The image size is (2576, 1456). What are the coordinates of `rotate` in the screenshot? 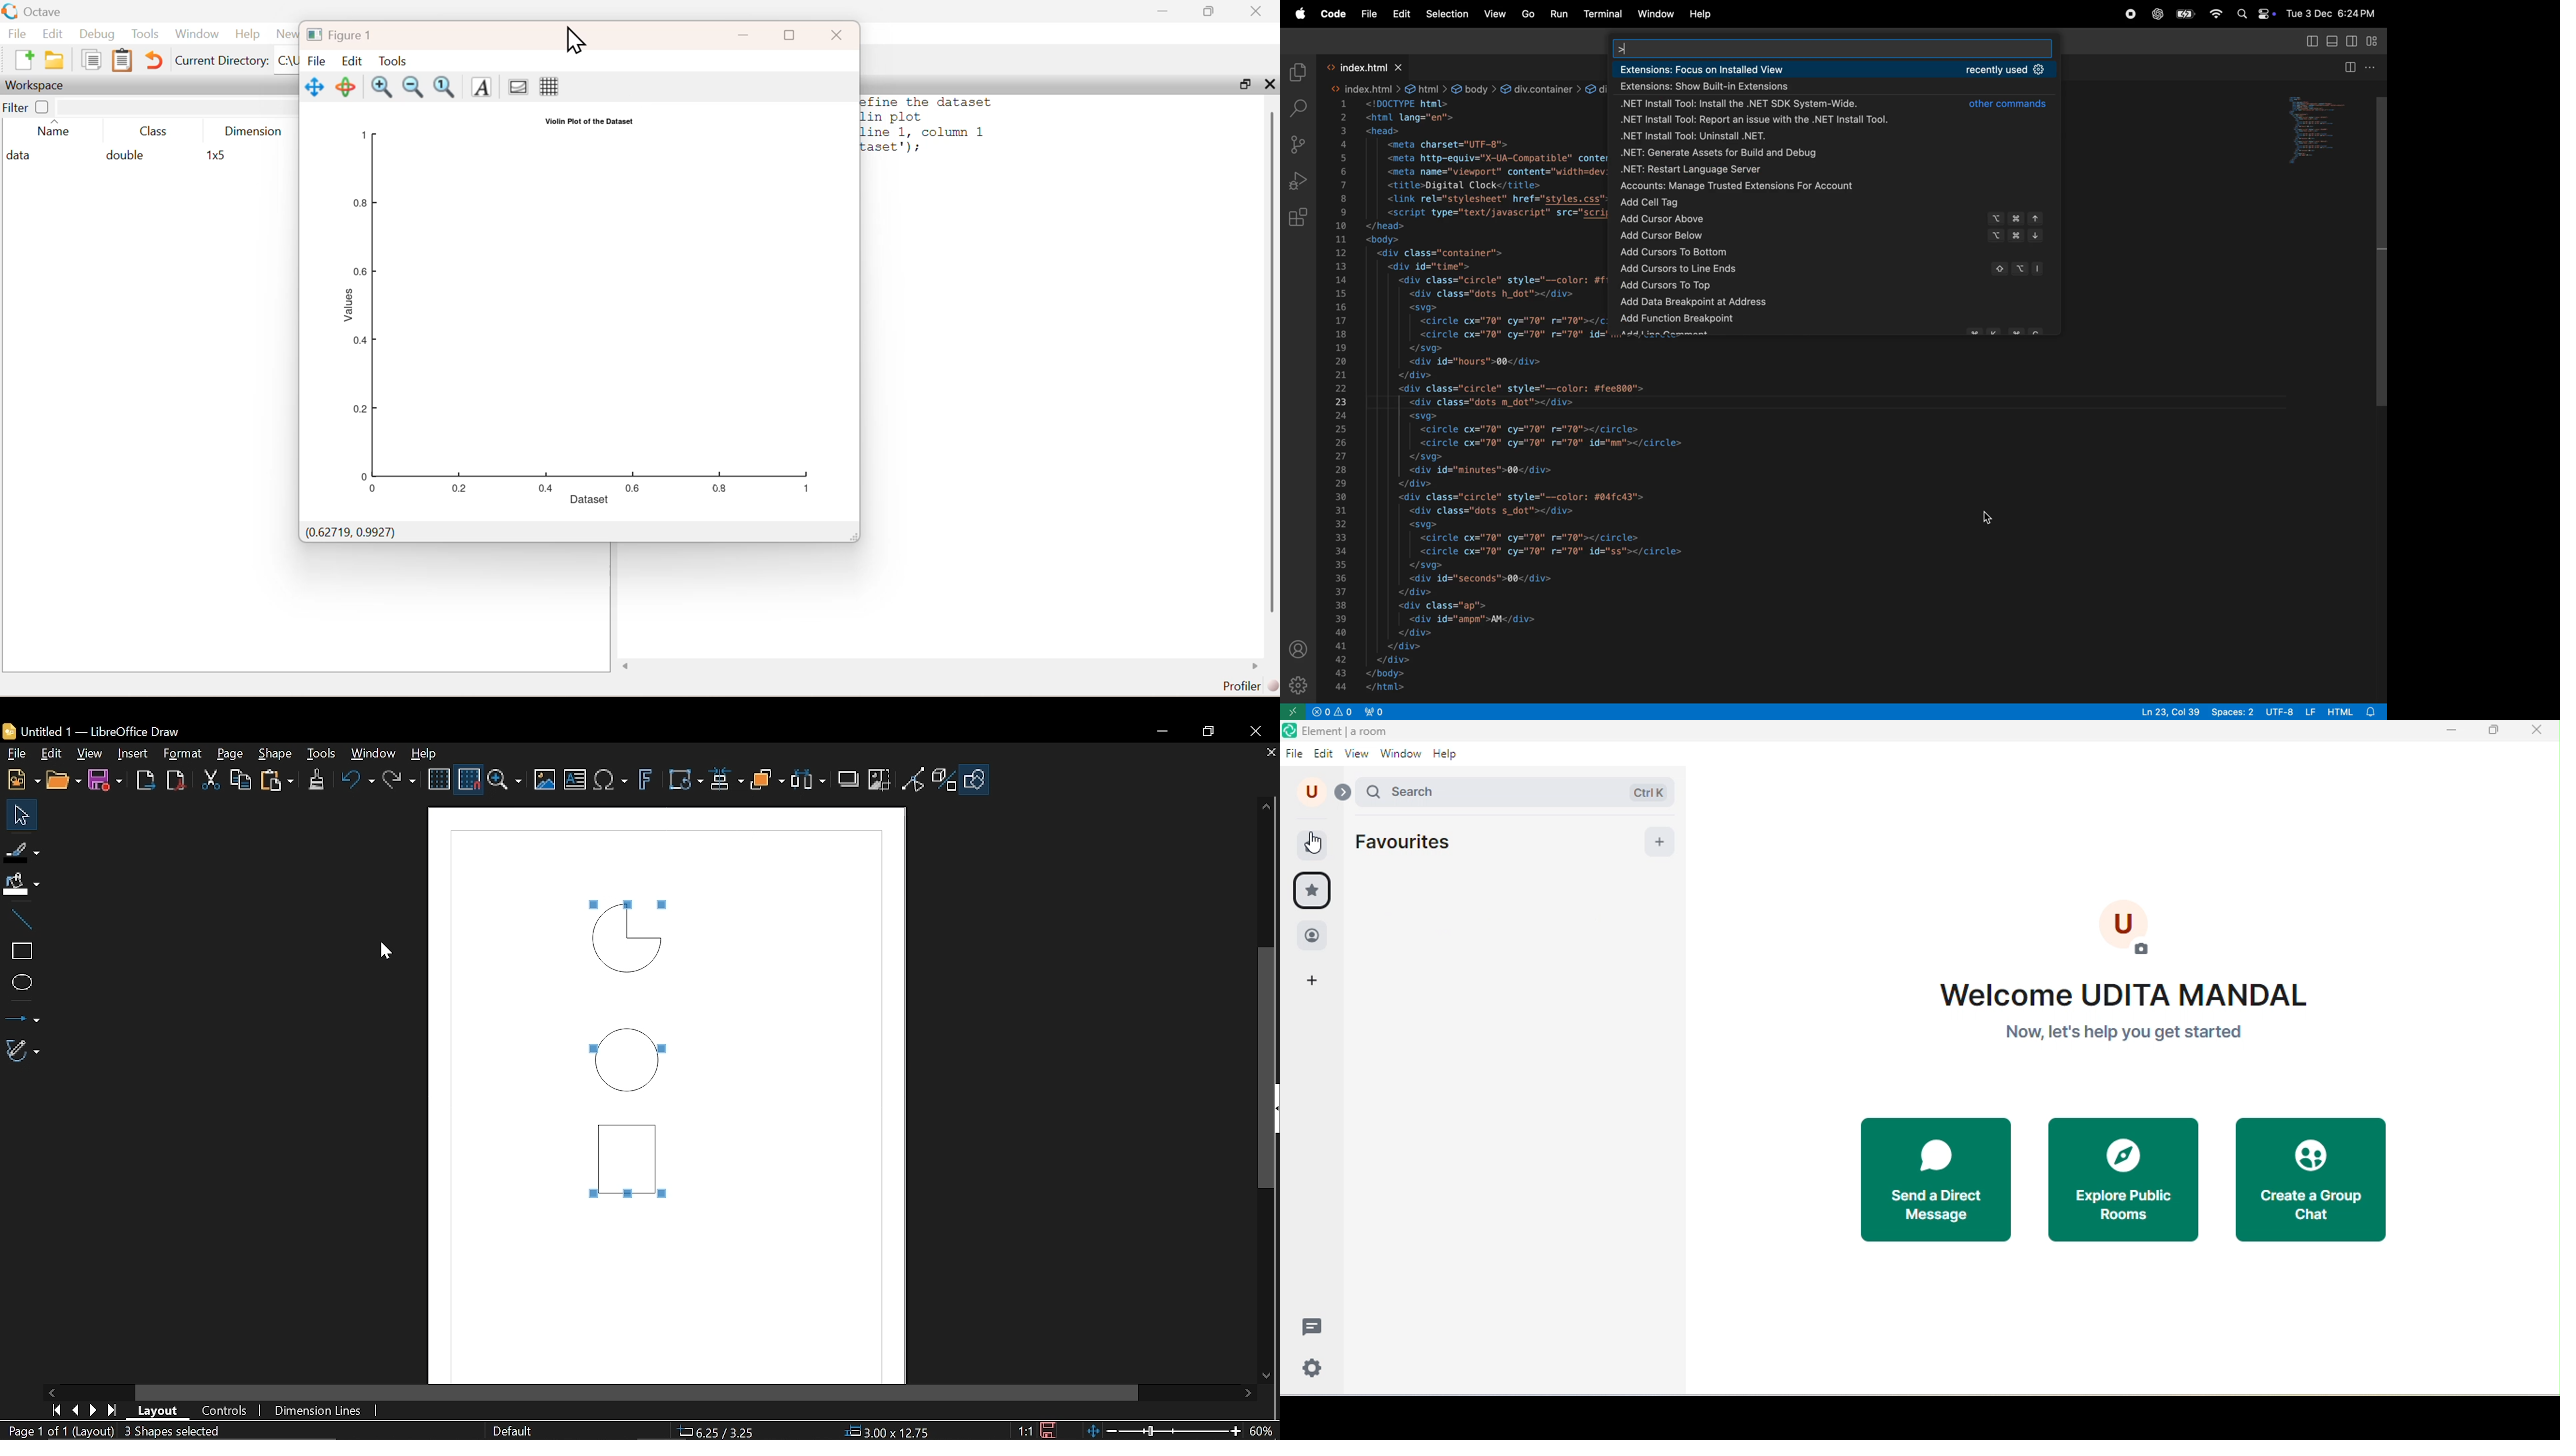 It's located at (345, 86).